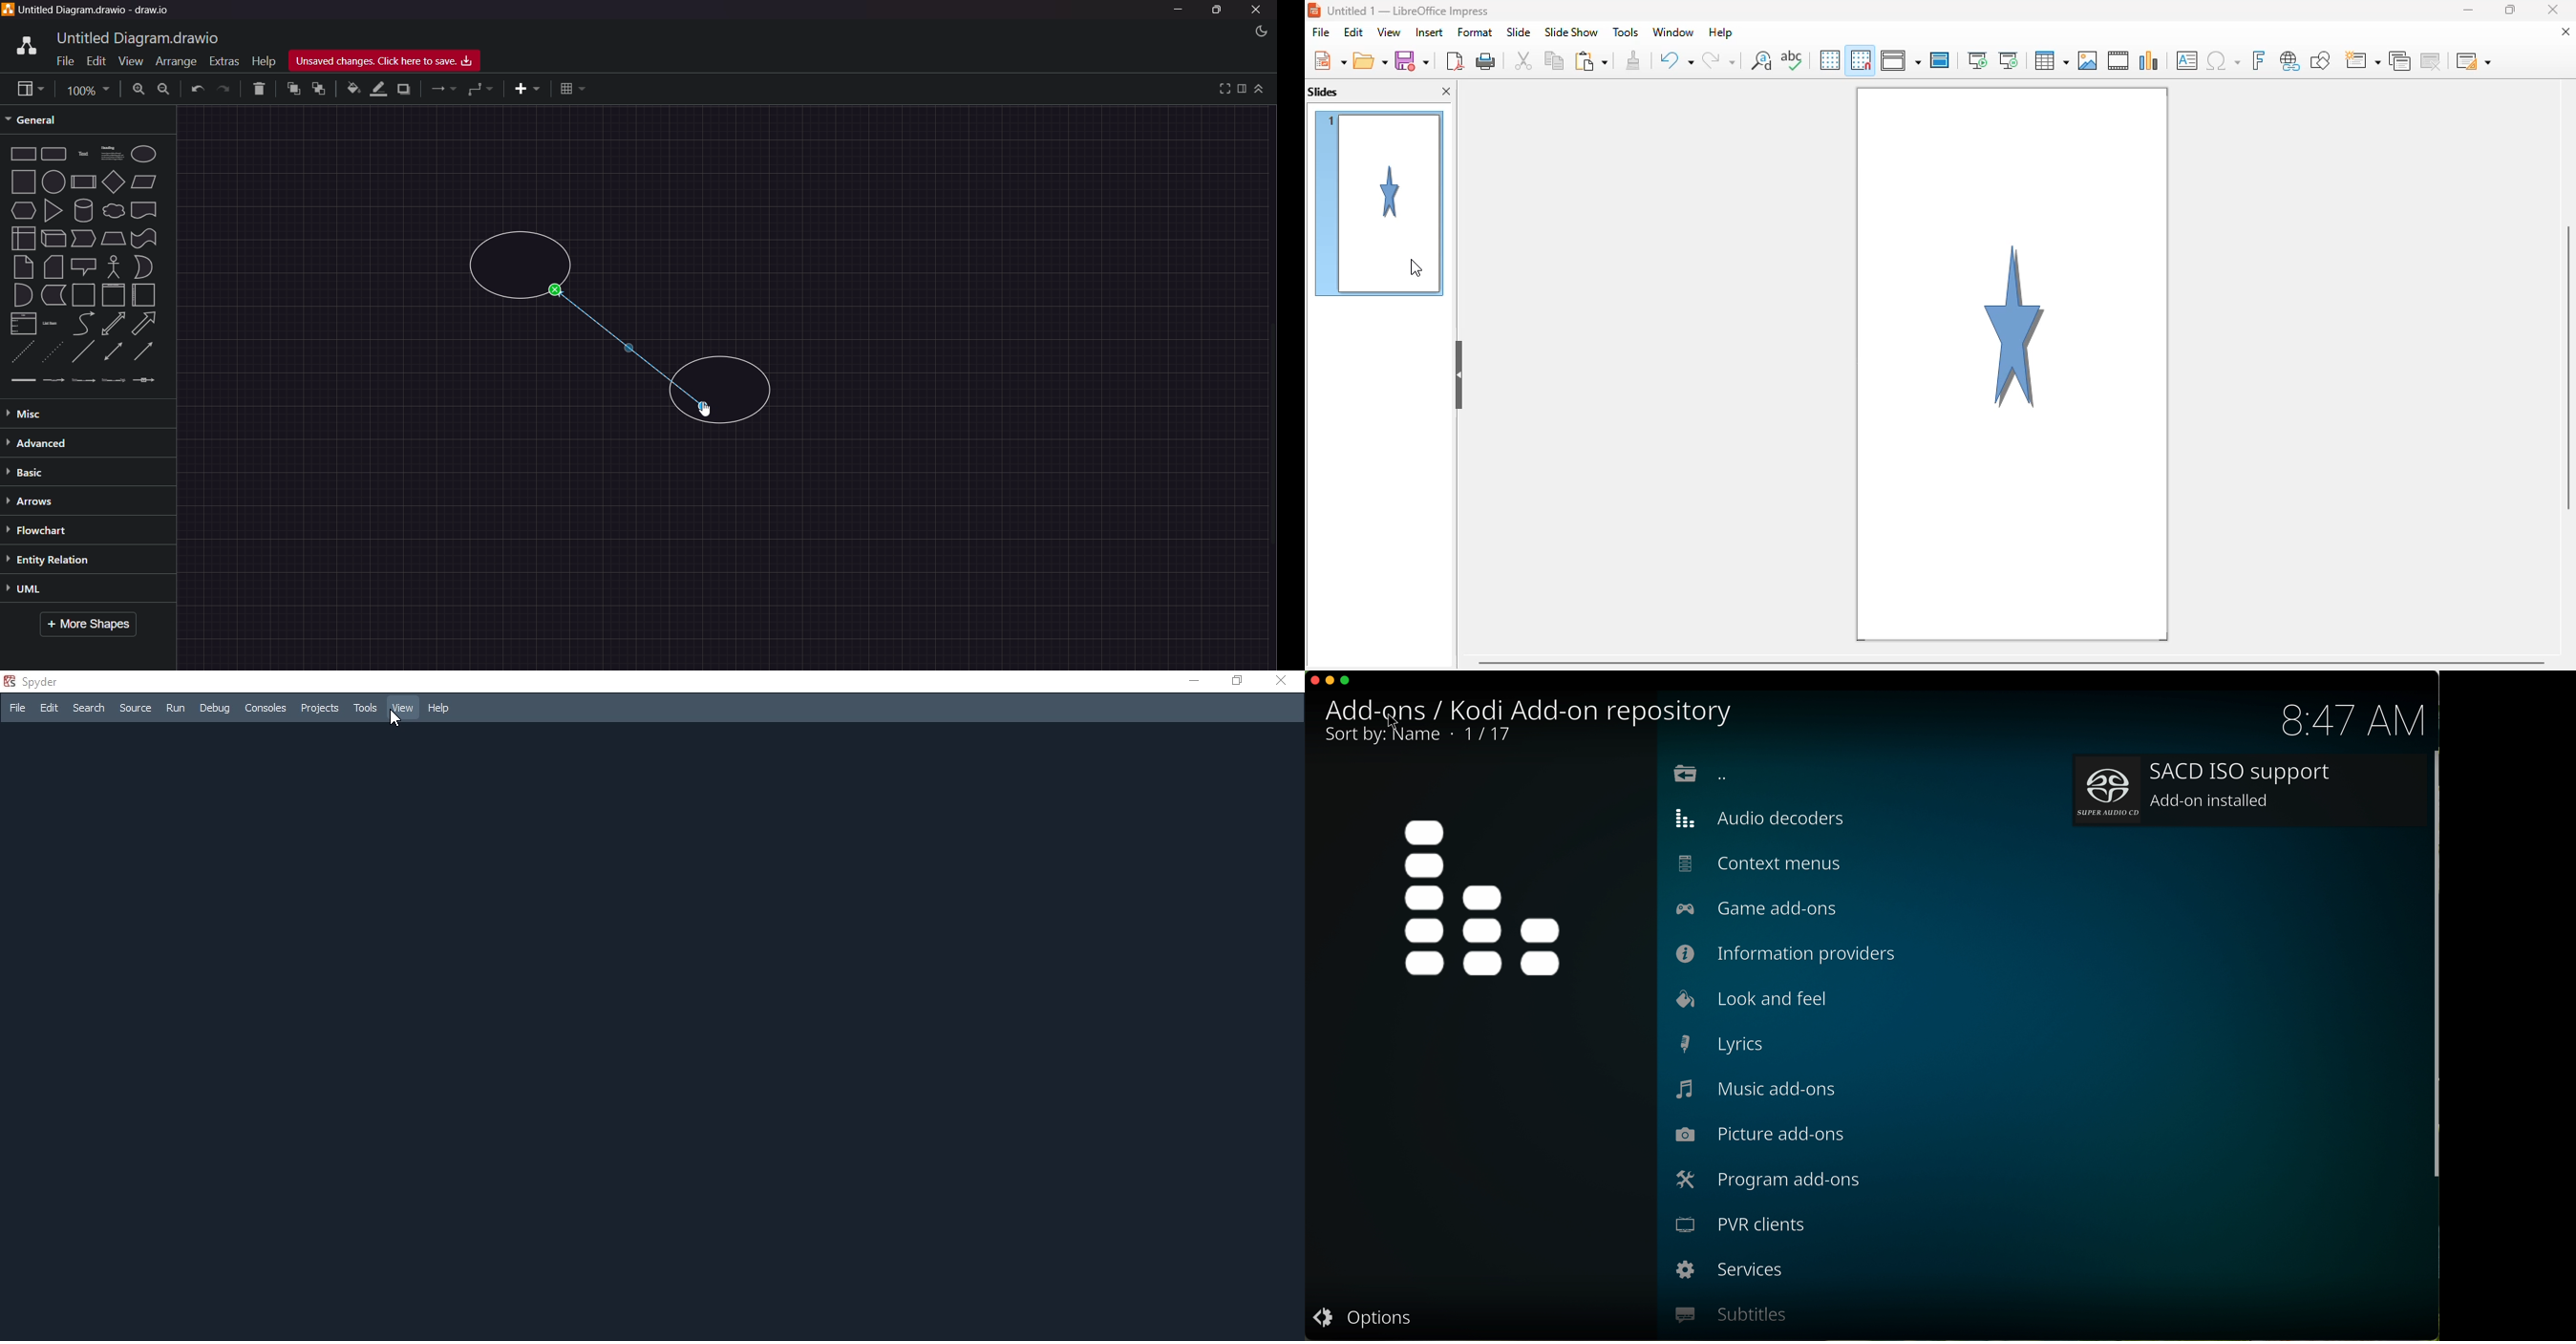 Image resolution: width=2576 pixels, height=1344 pixels. I want to click on delete slide, so click(2432, 61).